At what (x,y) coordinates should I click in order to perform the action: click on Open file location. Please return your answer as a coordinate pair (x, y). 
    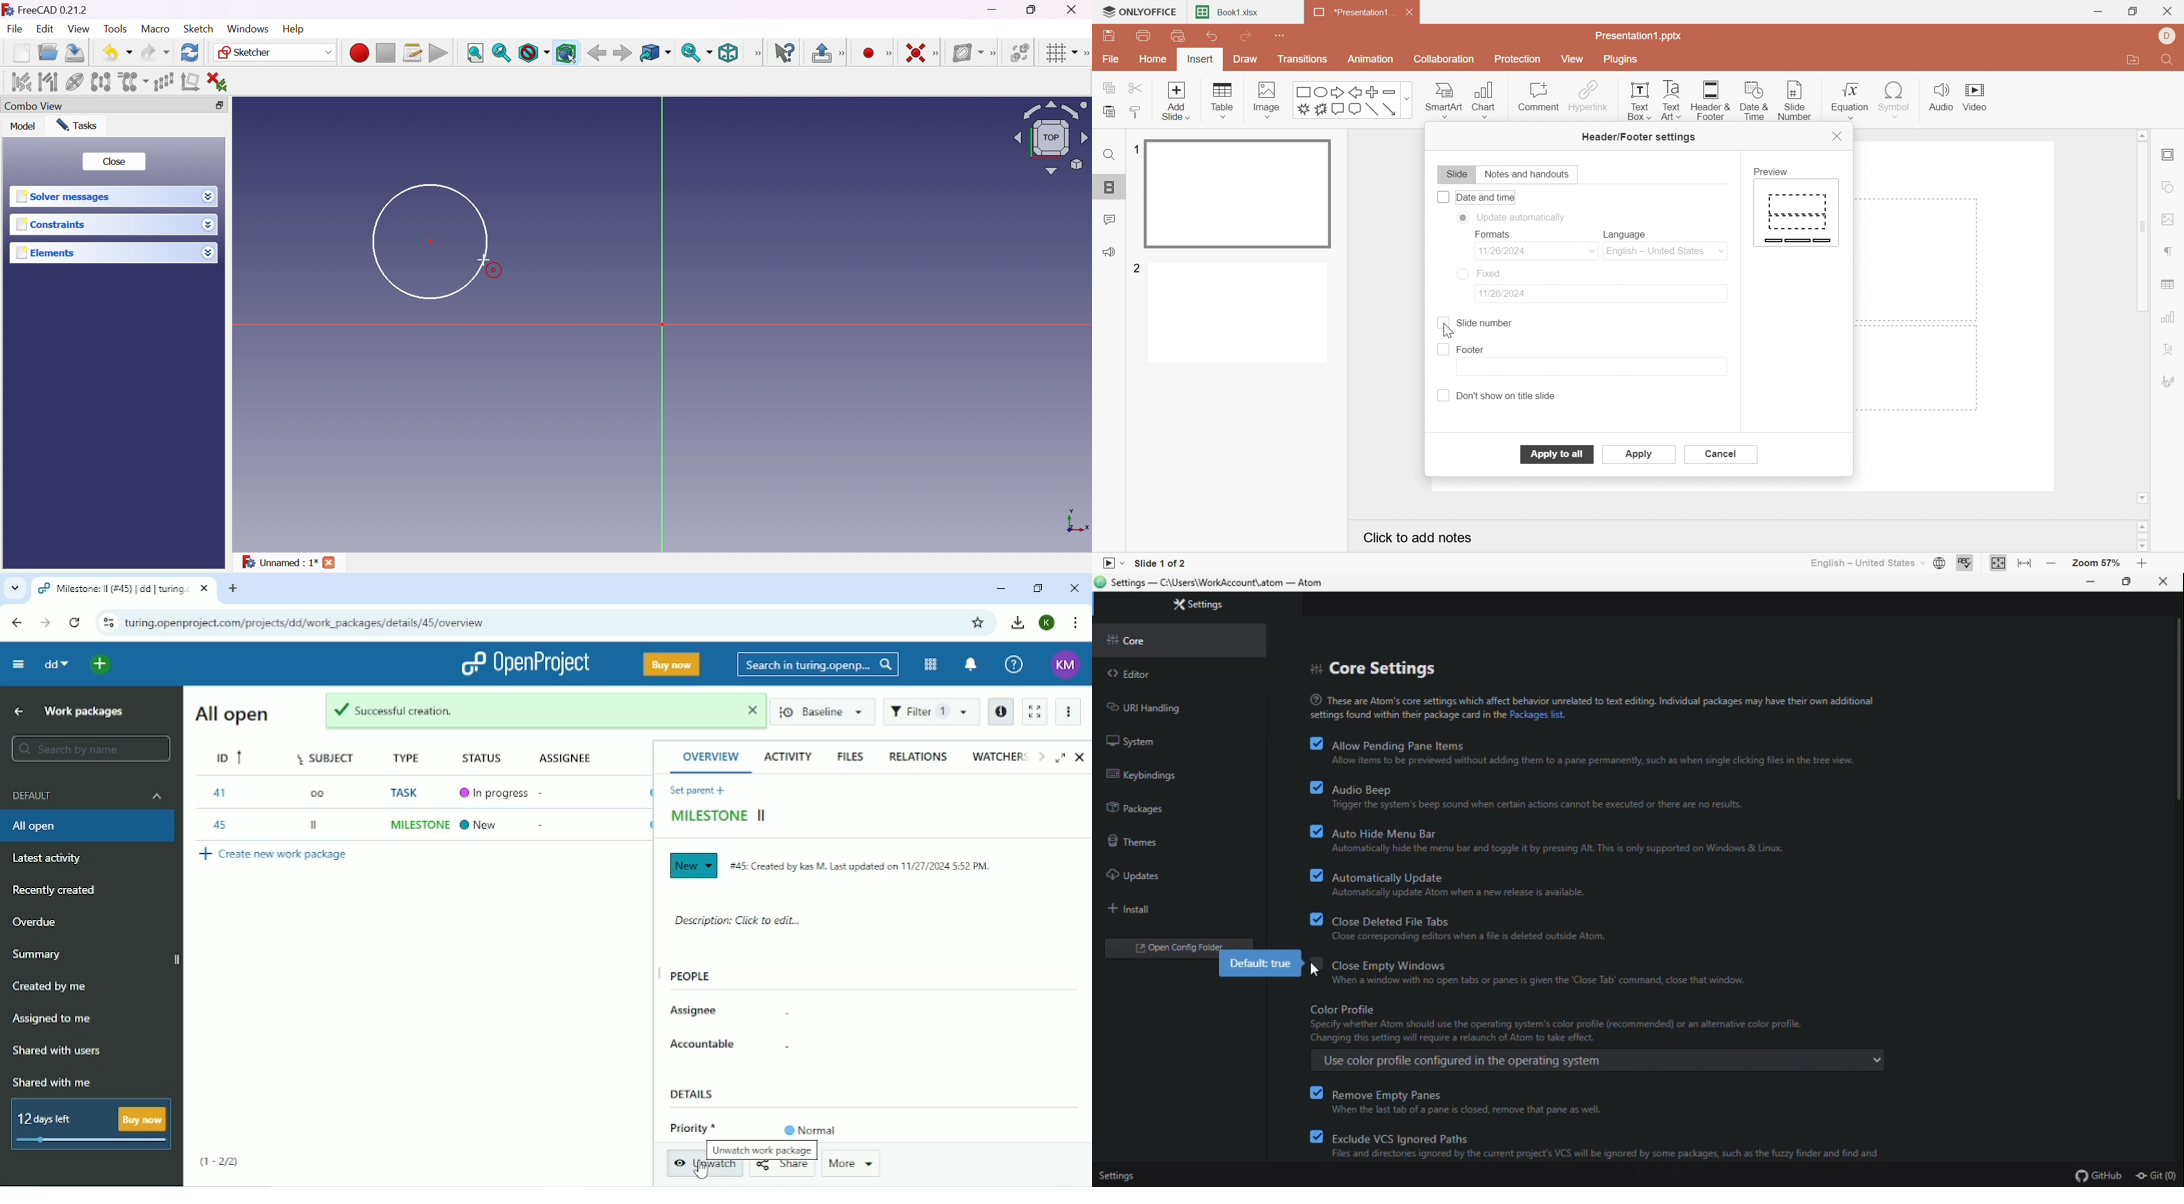
    Looking at the image, I should click on (2132, 61).